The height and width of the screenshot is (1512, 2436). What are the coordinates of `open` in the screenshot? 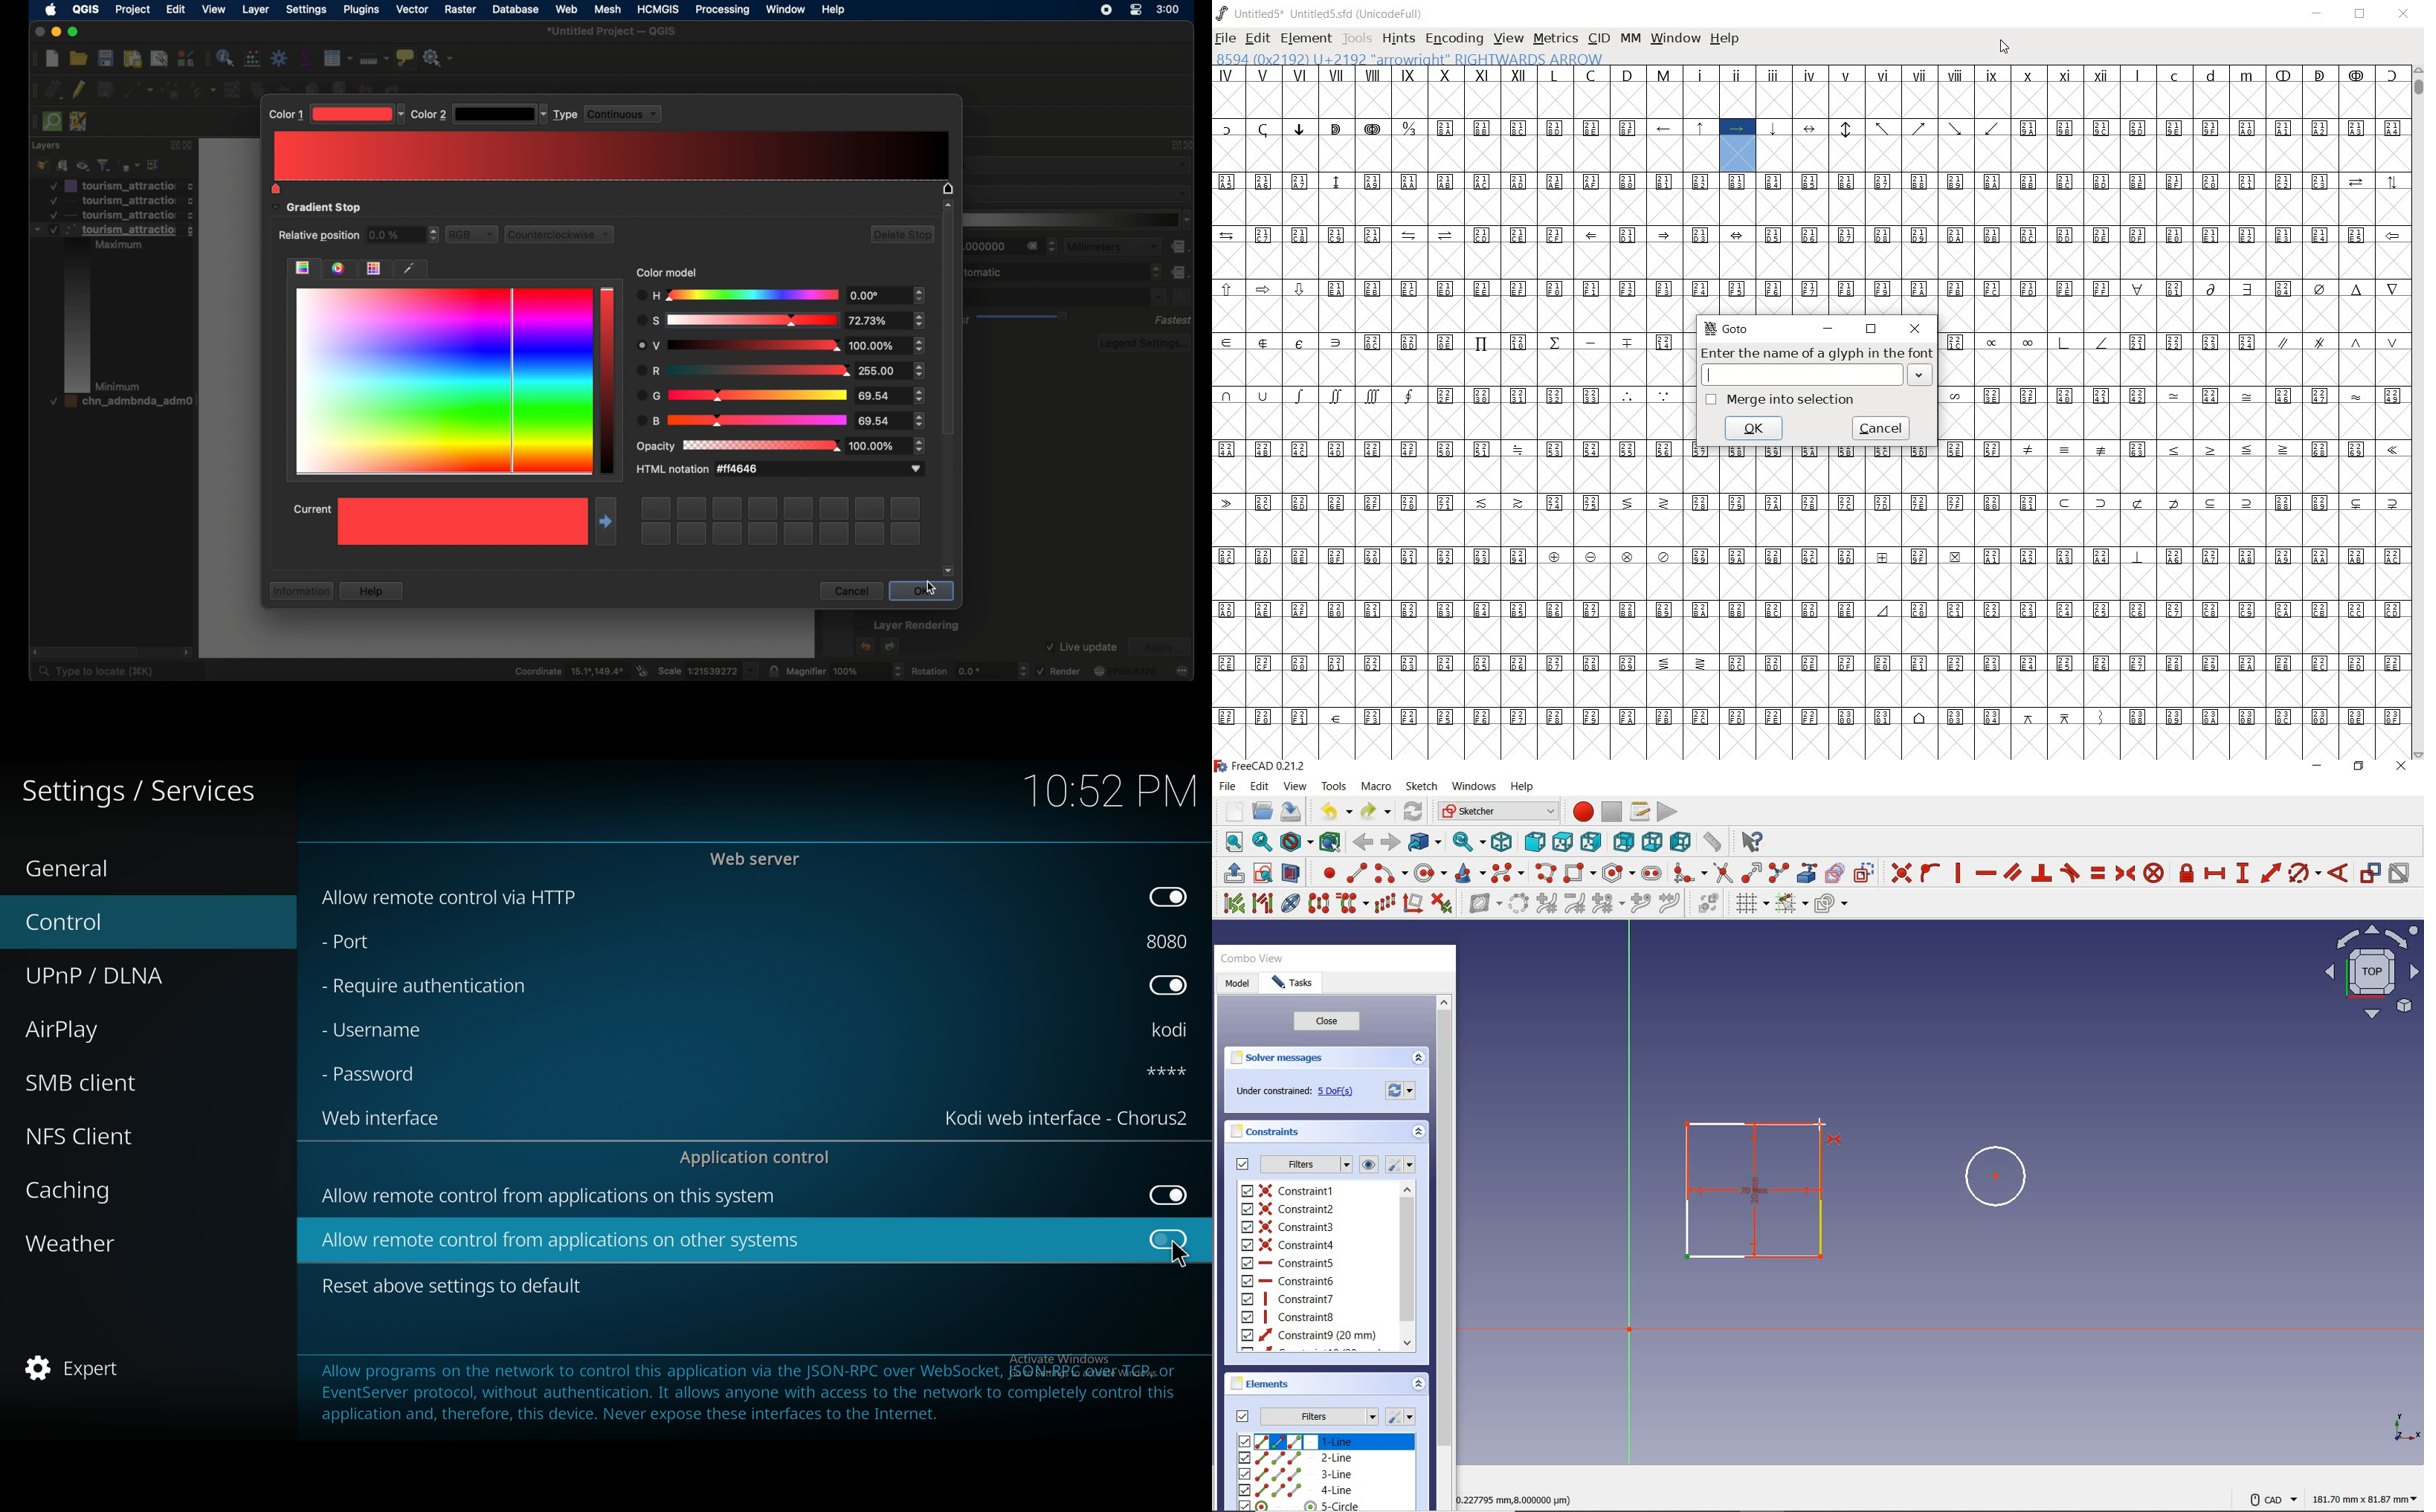 It's located at (1263, 809).